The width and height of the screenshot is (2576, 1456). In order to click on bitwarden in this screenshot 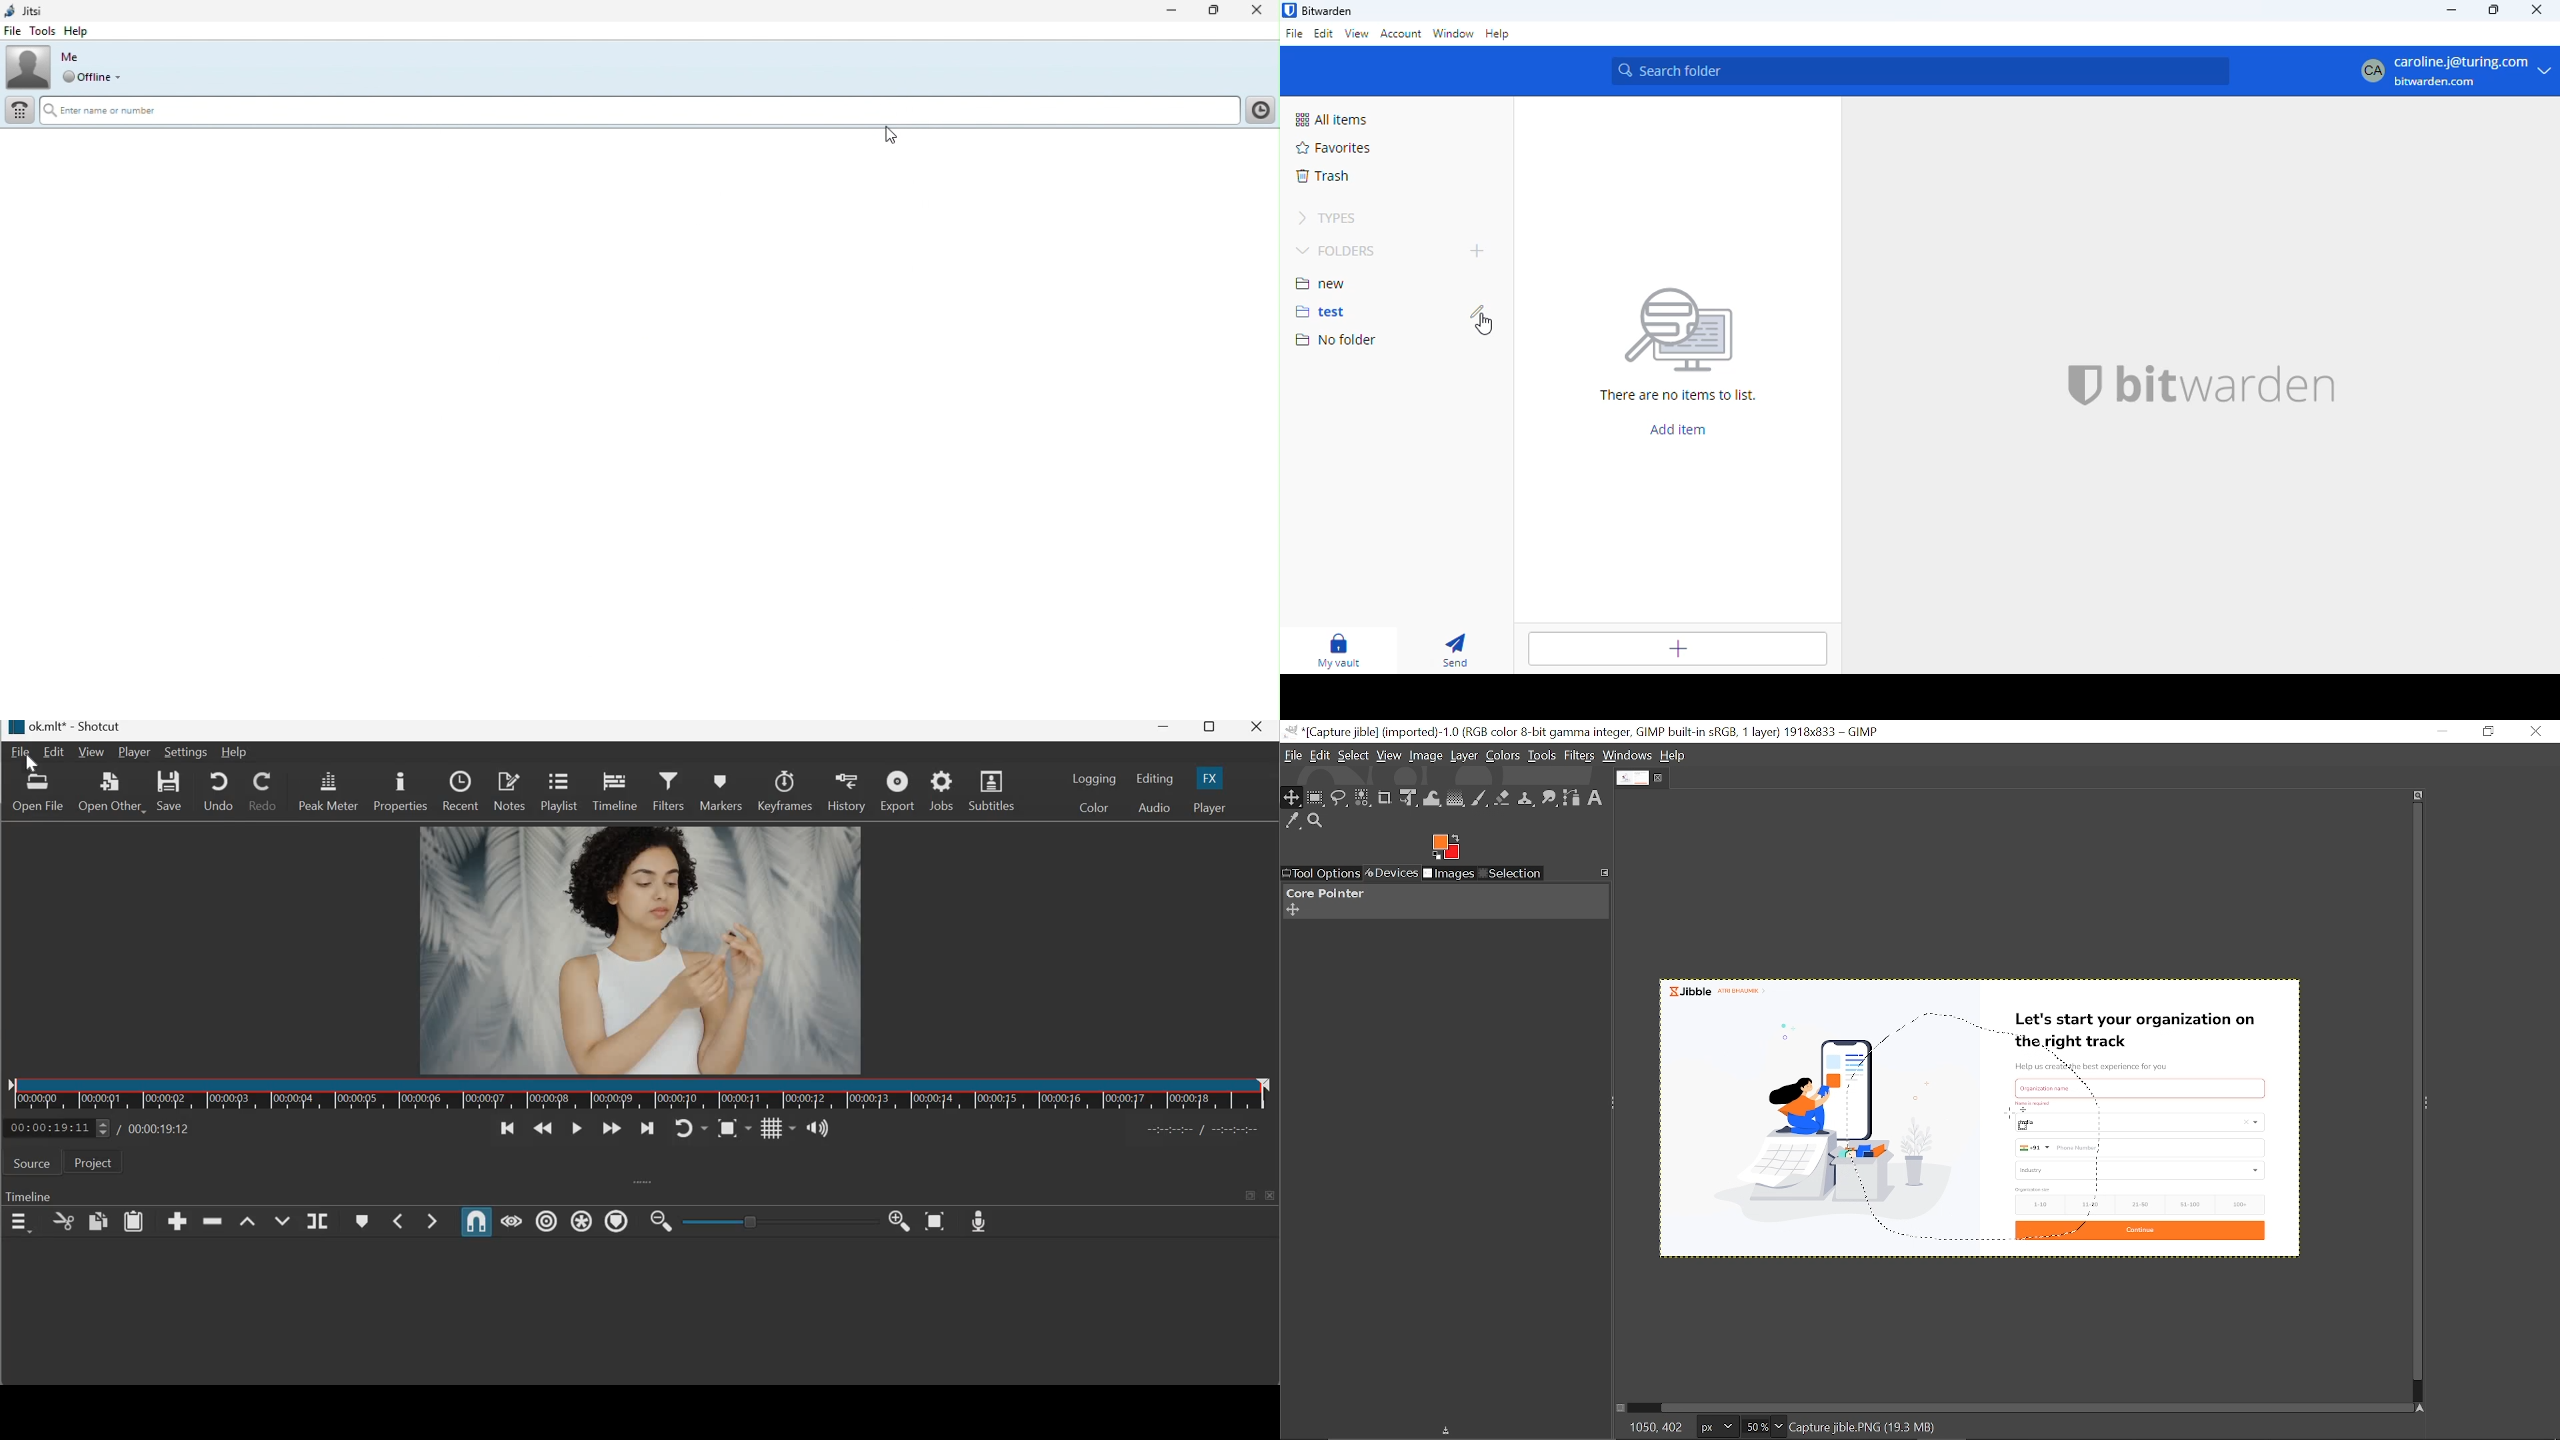, I will do `click(1327, 11)`.